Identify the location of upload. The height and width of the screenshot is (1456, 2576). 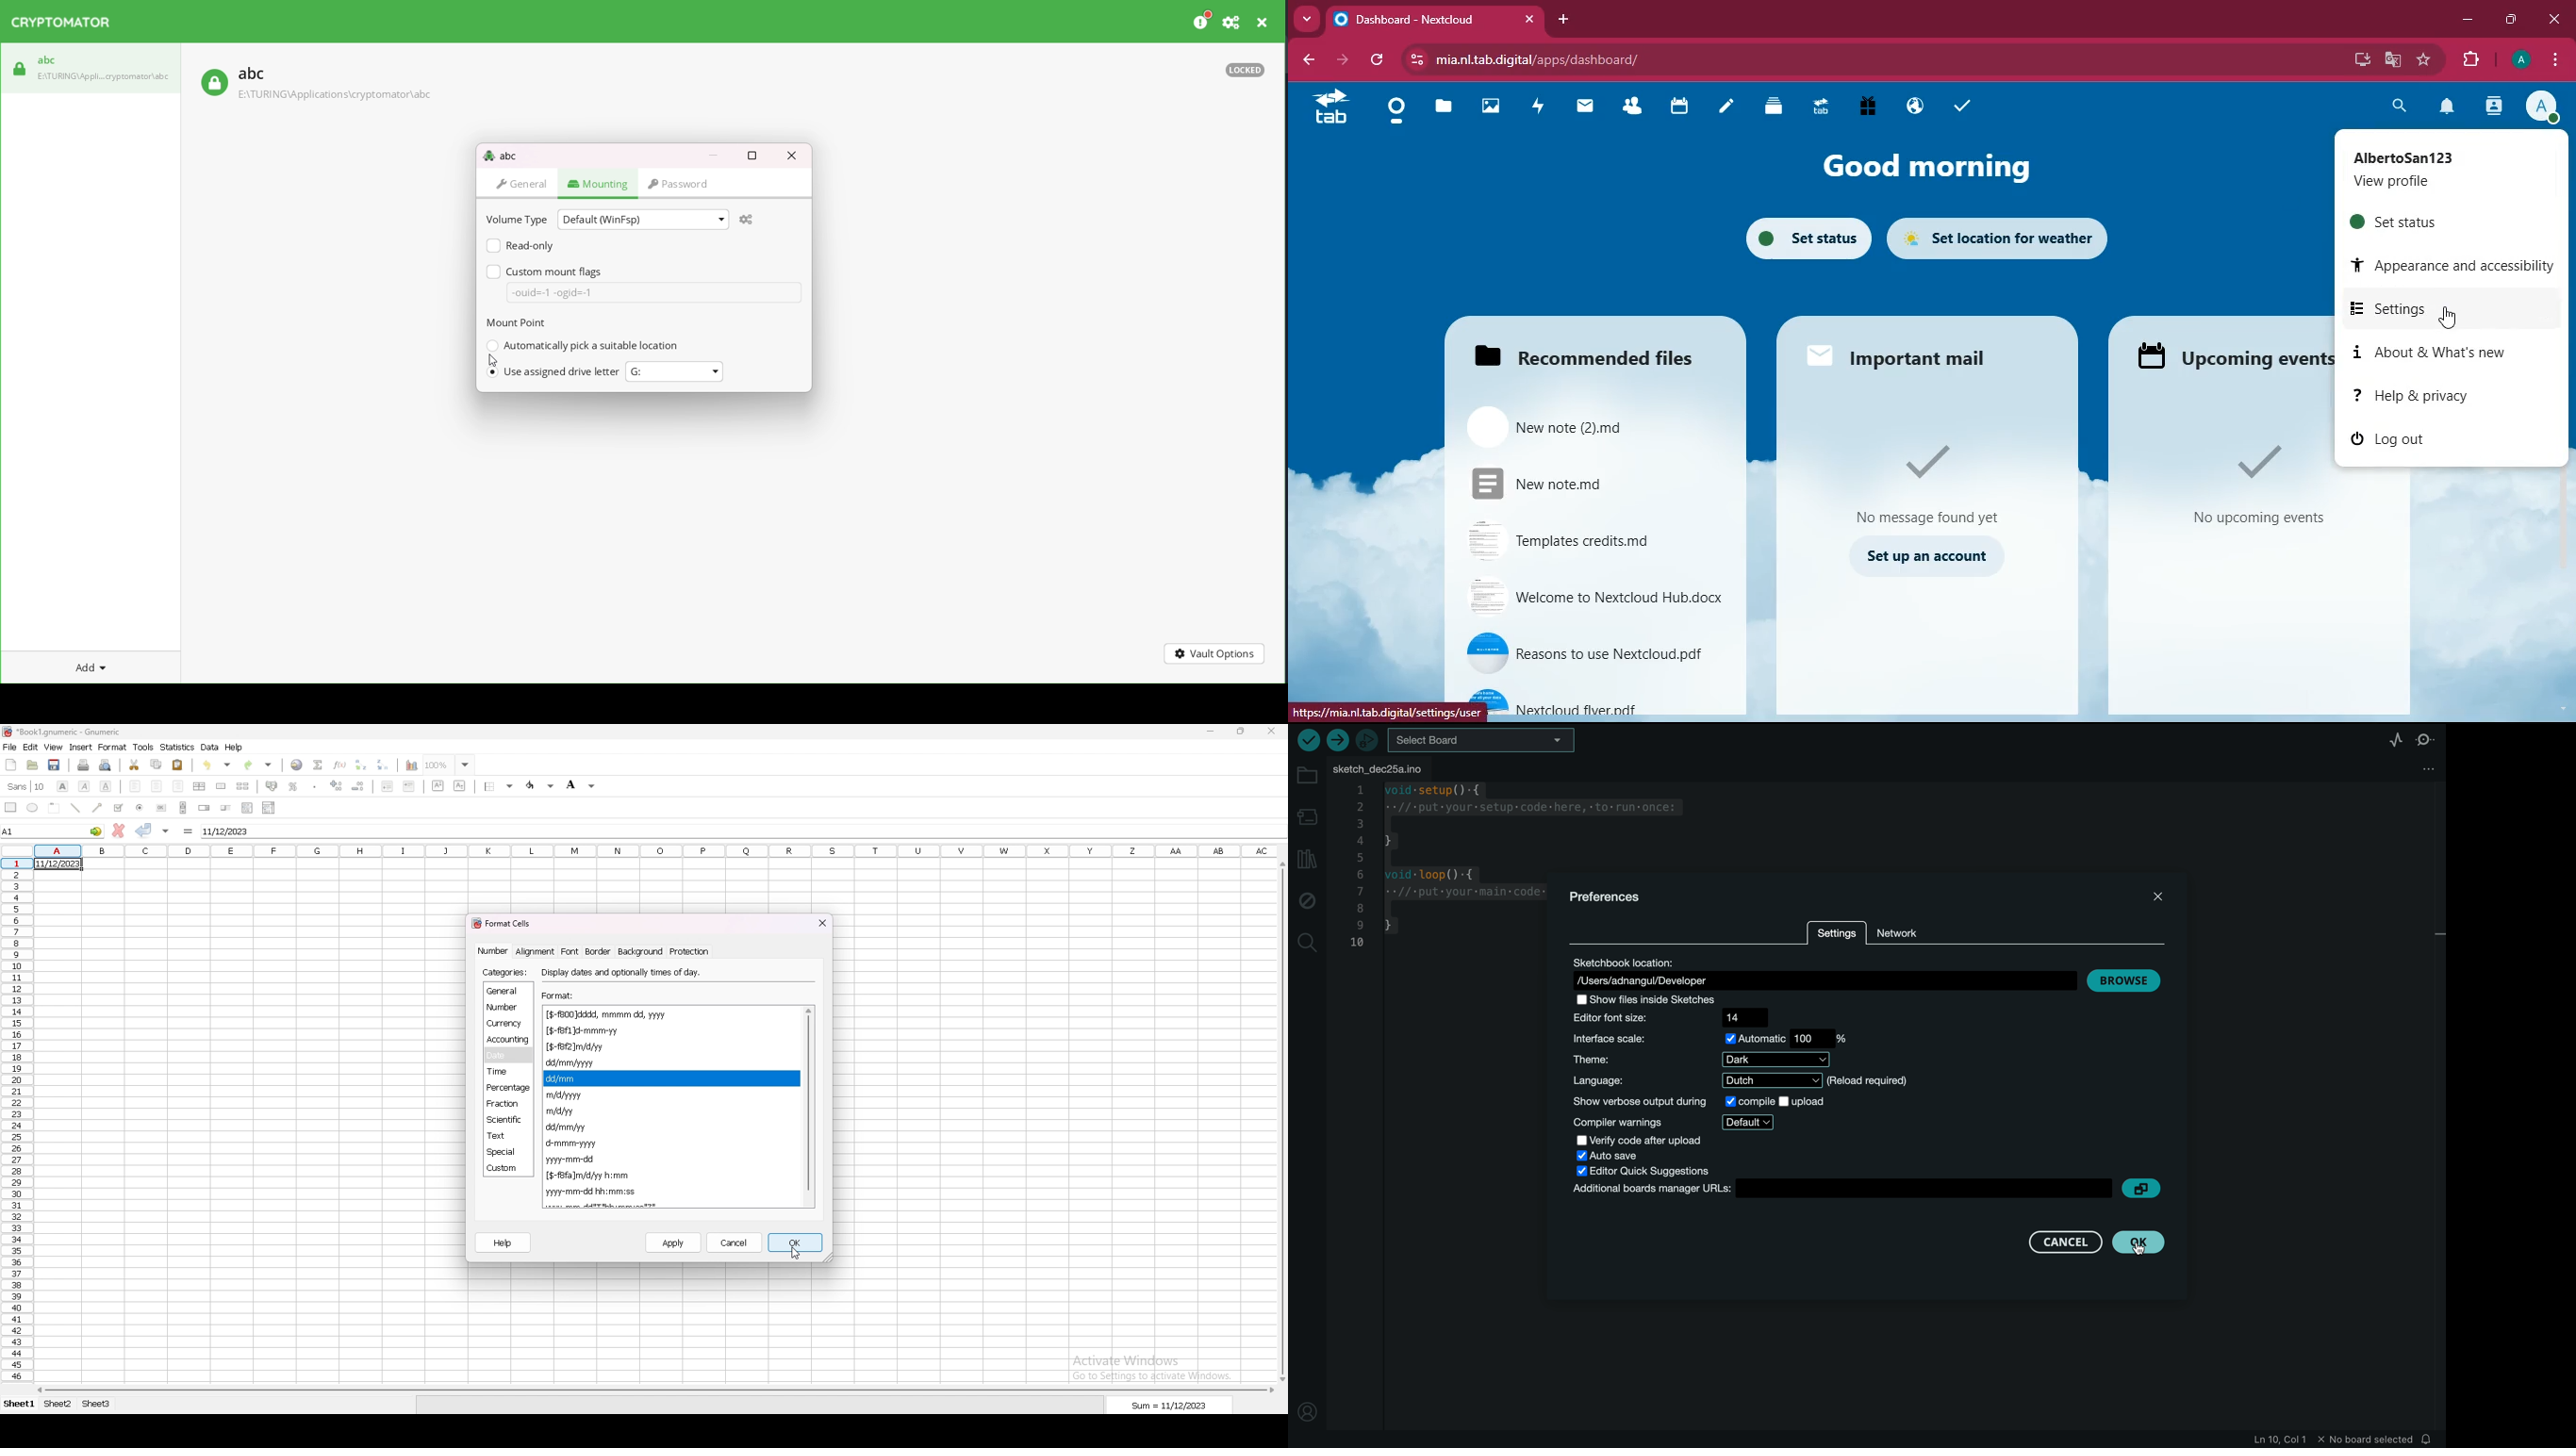
(1336, 741).